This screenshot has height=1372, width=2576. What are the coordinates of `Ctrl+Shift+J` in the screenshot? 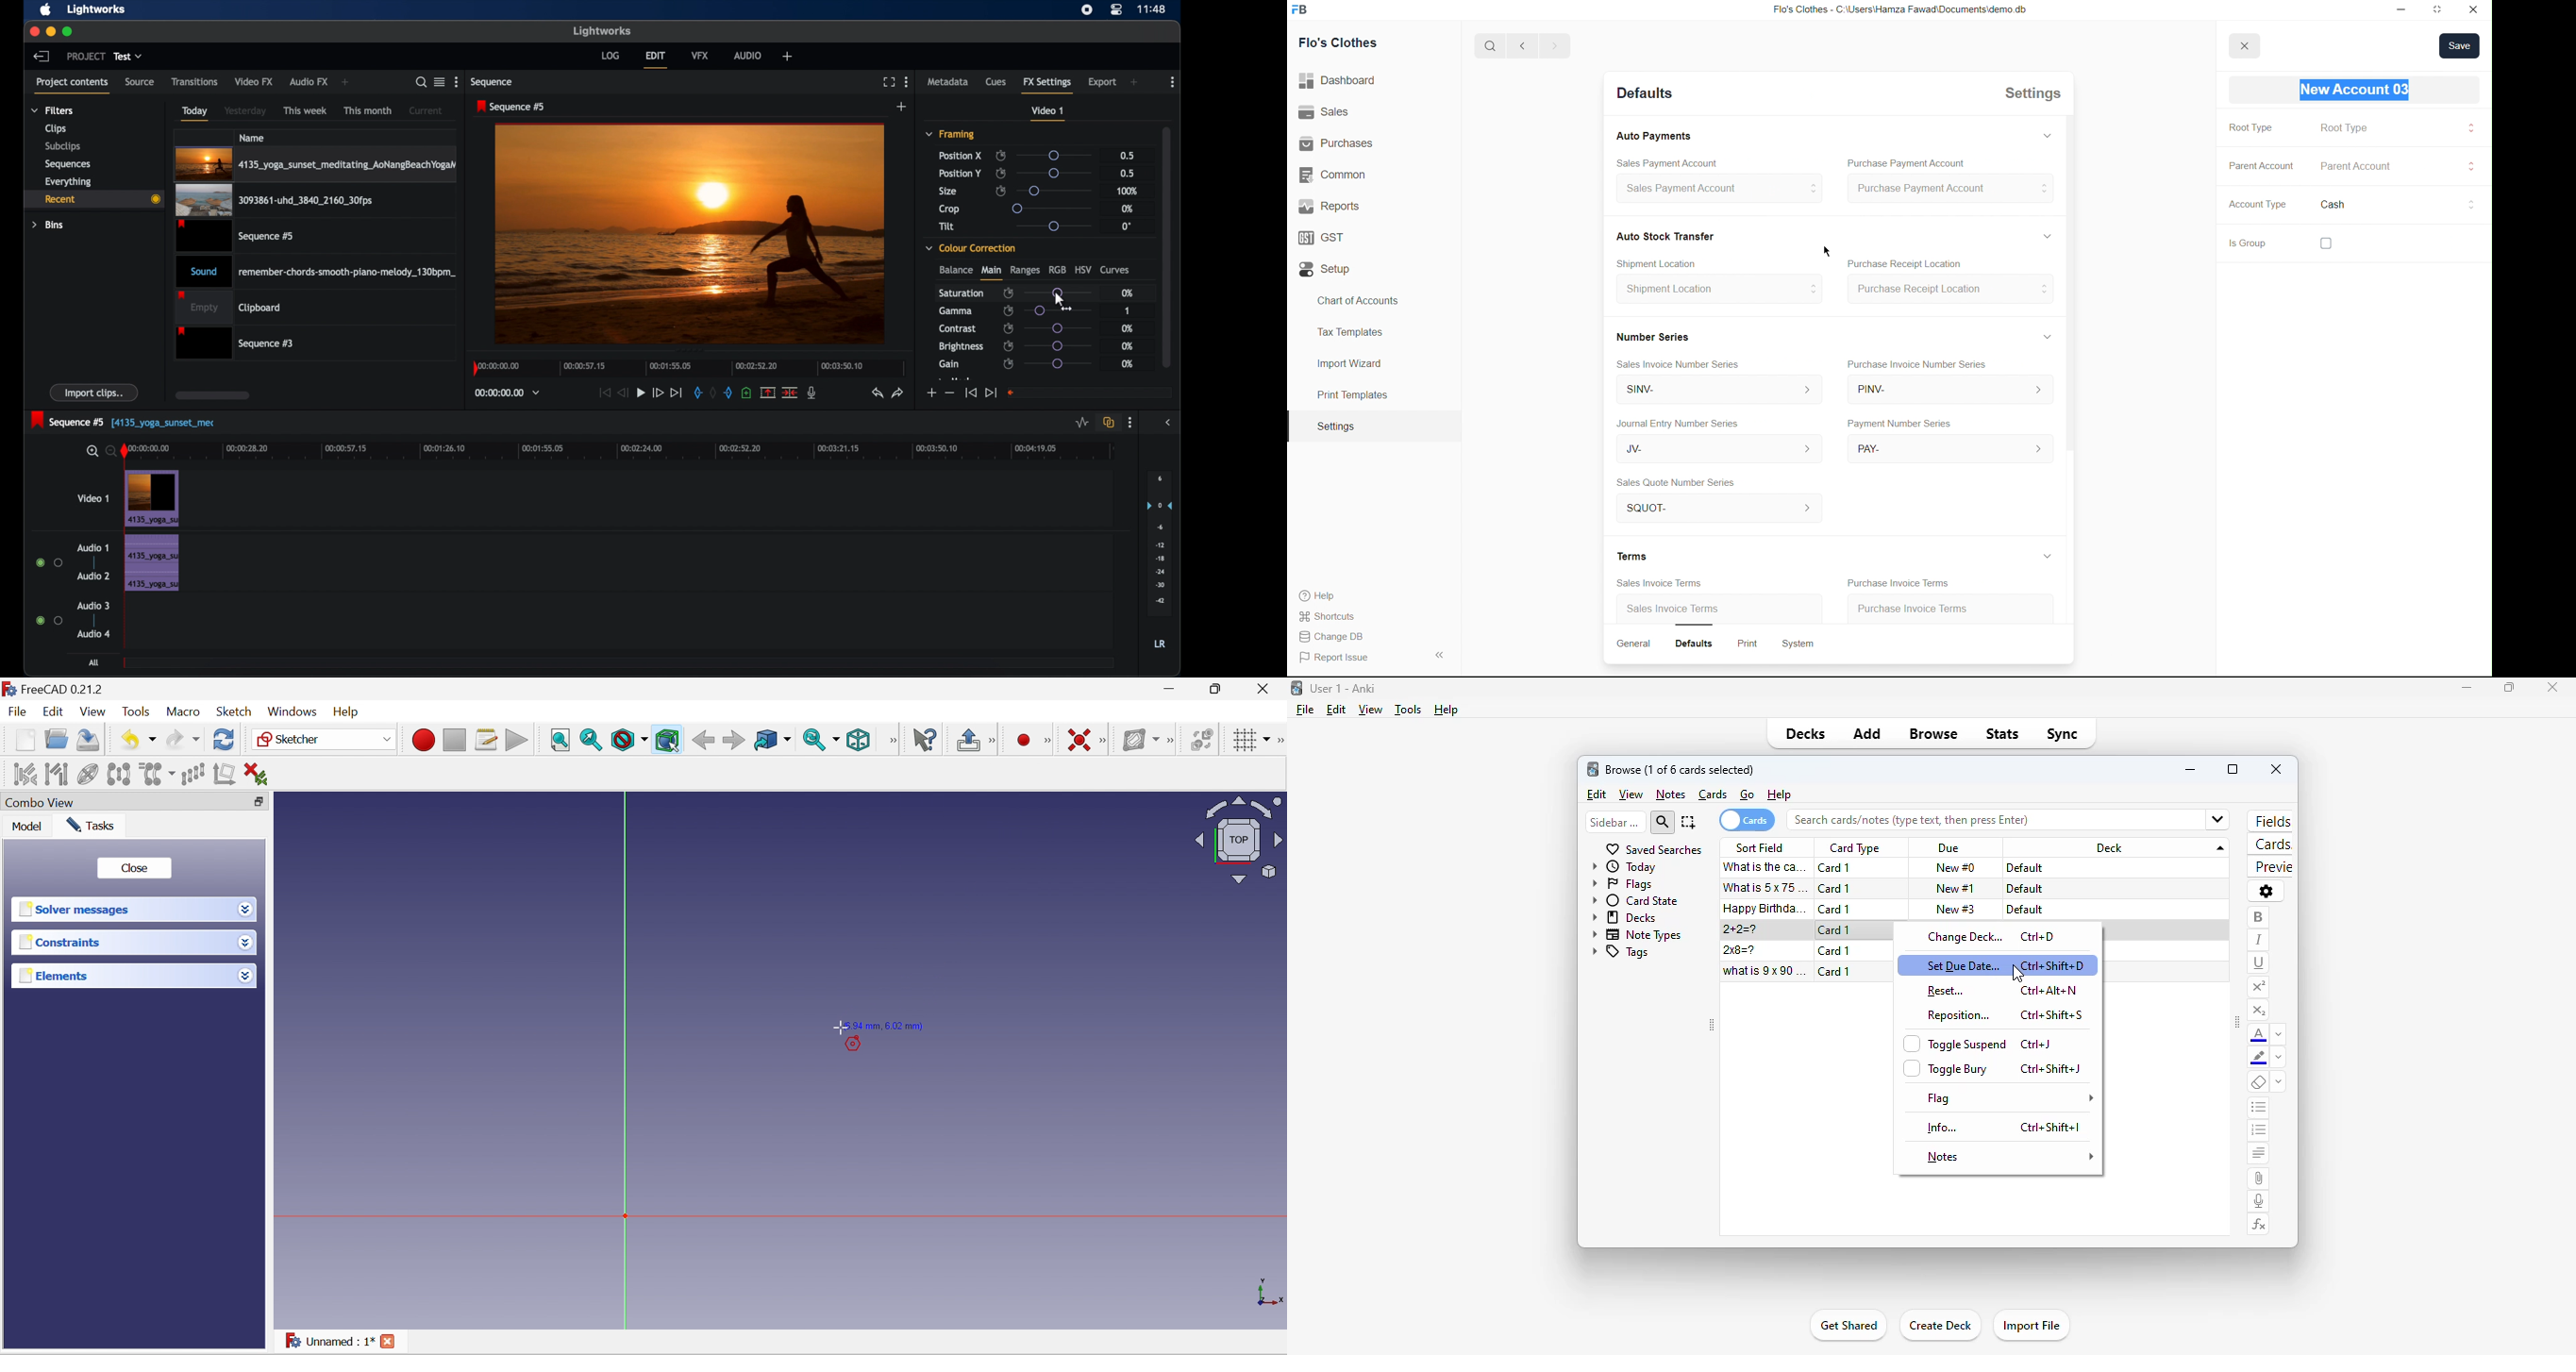 It's located at (2049, 1068).